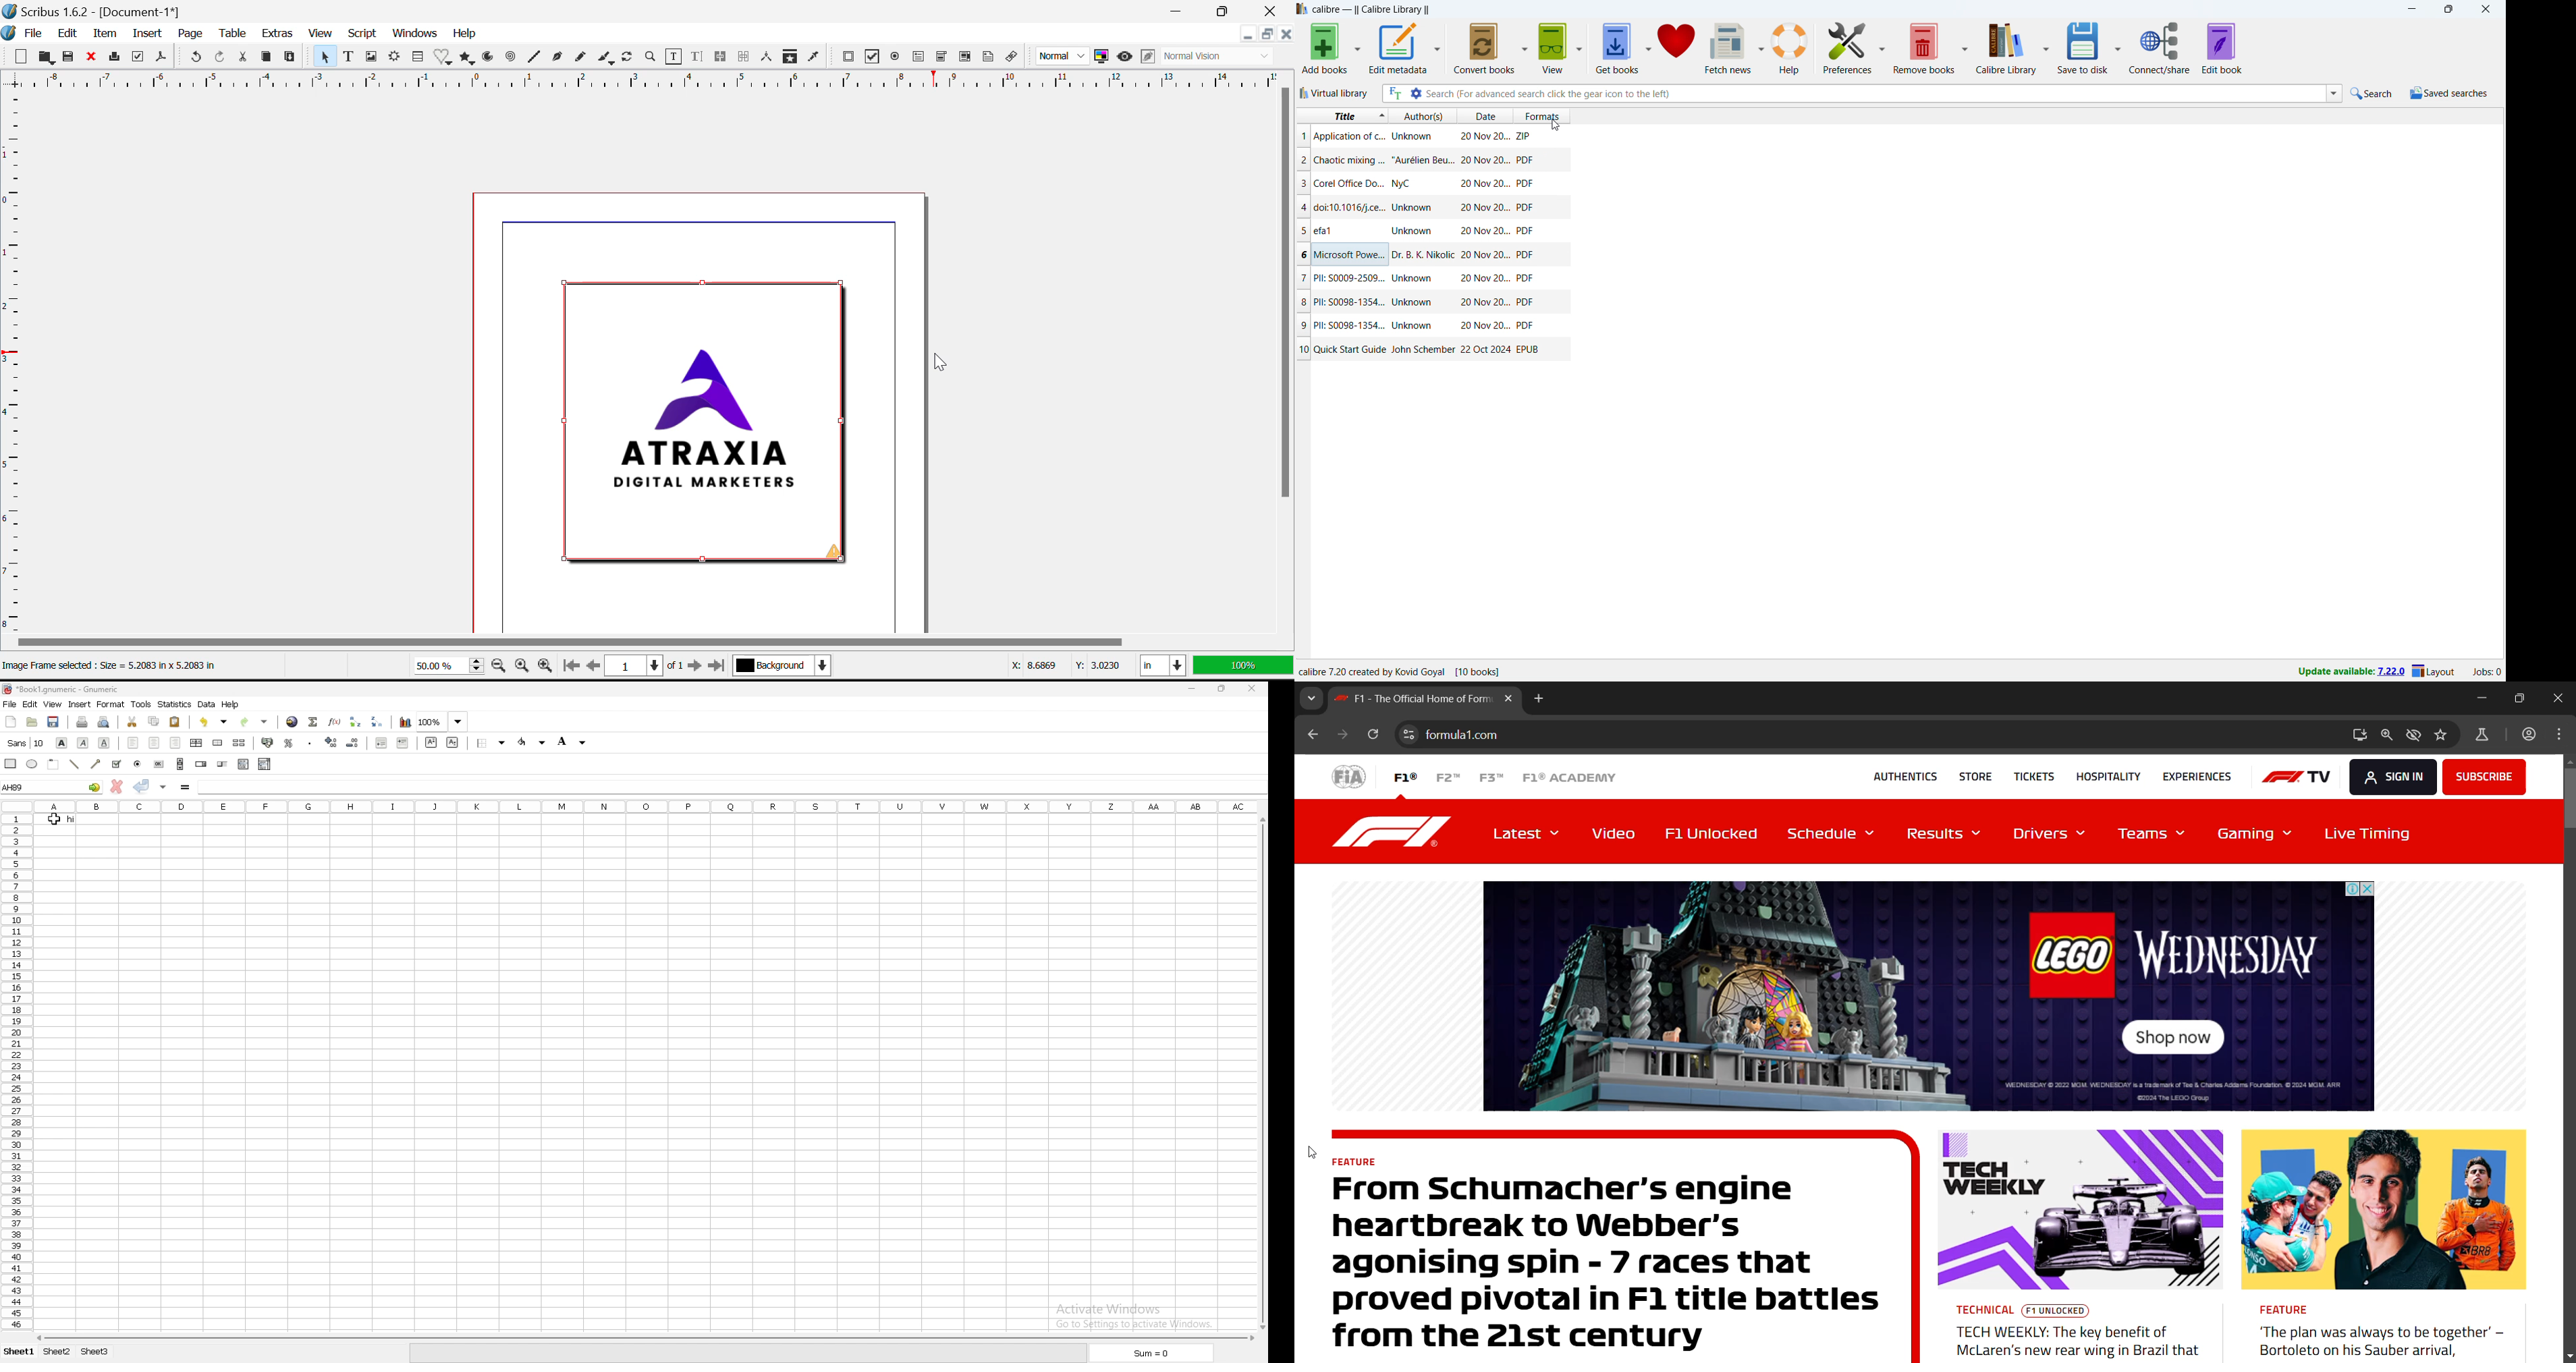 This screenshot has height=1372, width=2576. Describe the element at coordinates (628, 57) in the screenshot. I see `Refresh` at that location.